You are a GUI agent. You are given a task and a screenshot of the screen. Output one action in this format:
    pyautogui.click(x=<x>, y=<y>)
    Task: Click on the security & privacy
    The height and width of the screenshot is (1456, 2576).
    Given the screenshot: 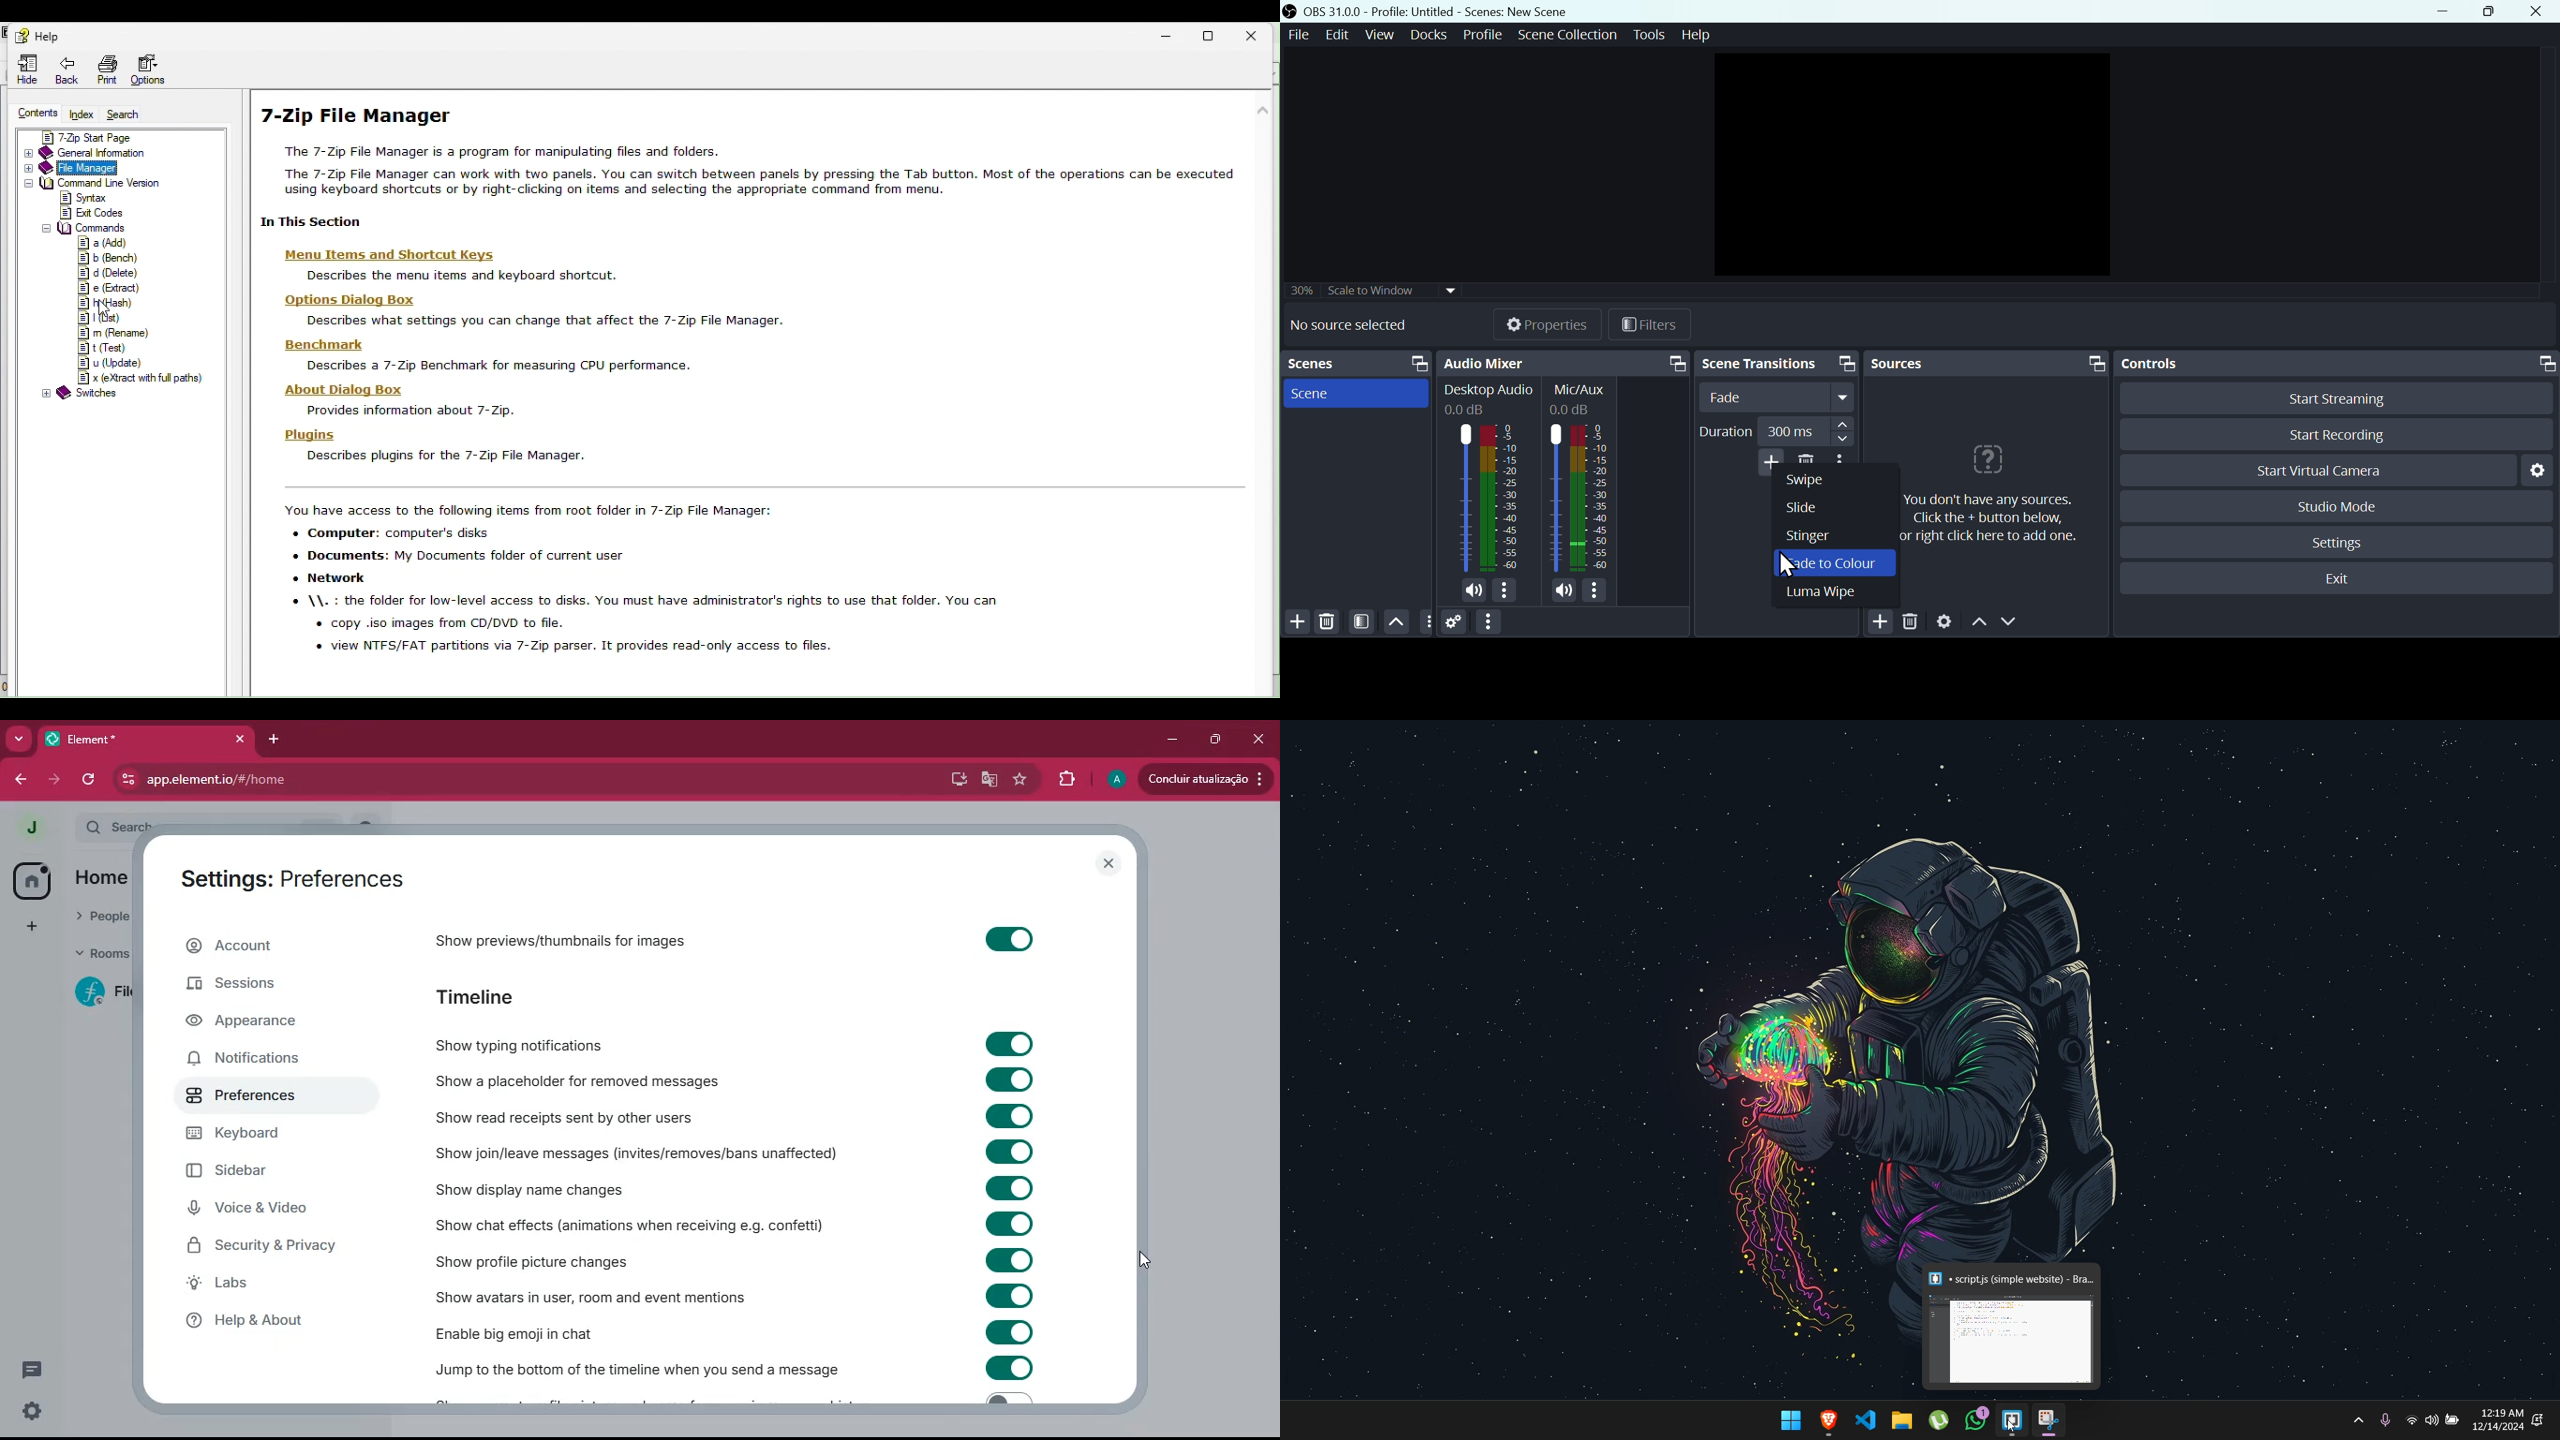 What is the action you would take?
    pyautogui.click(x=273, y=1248)
    